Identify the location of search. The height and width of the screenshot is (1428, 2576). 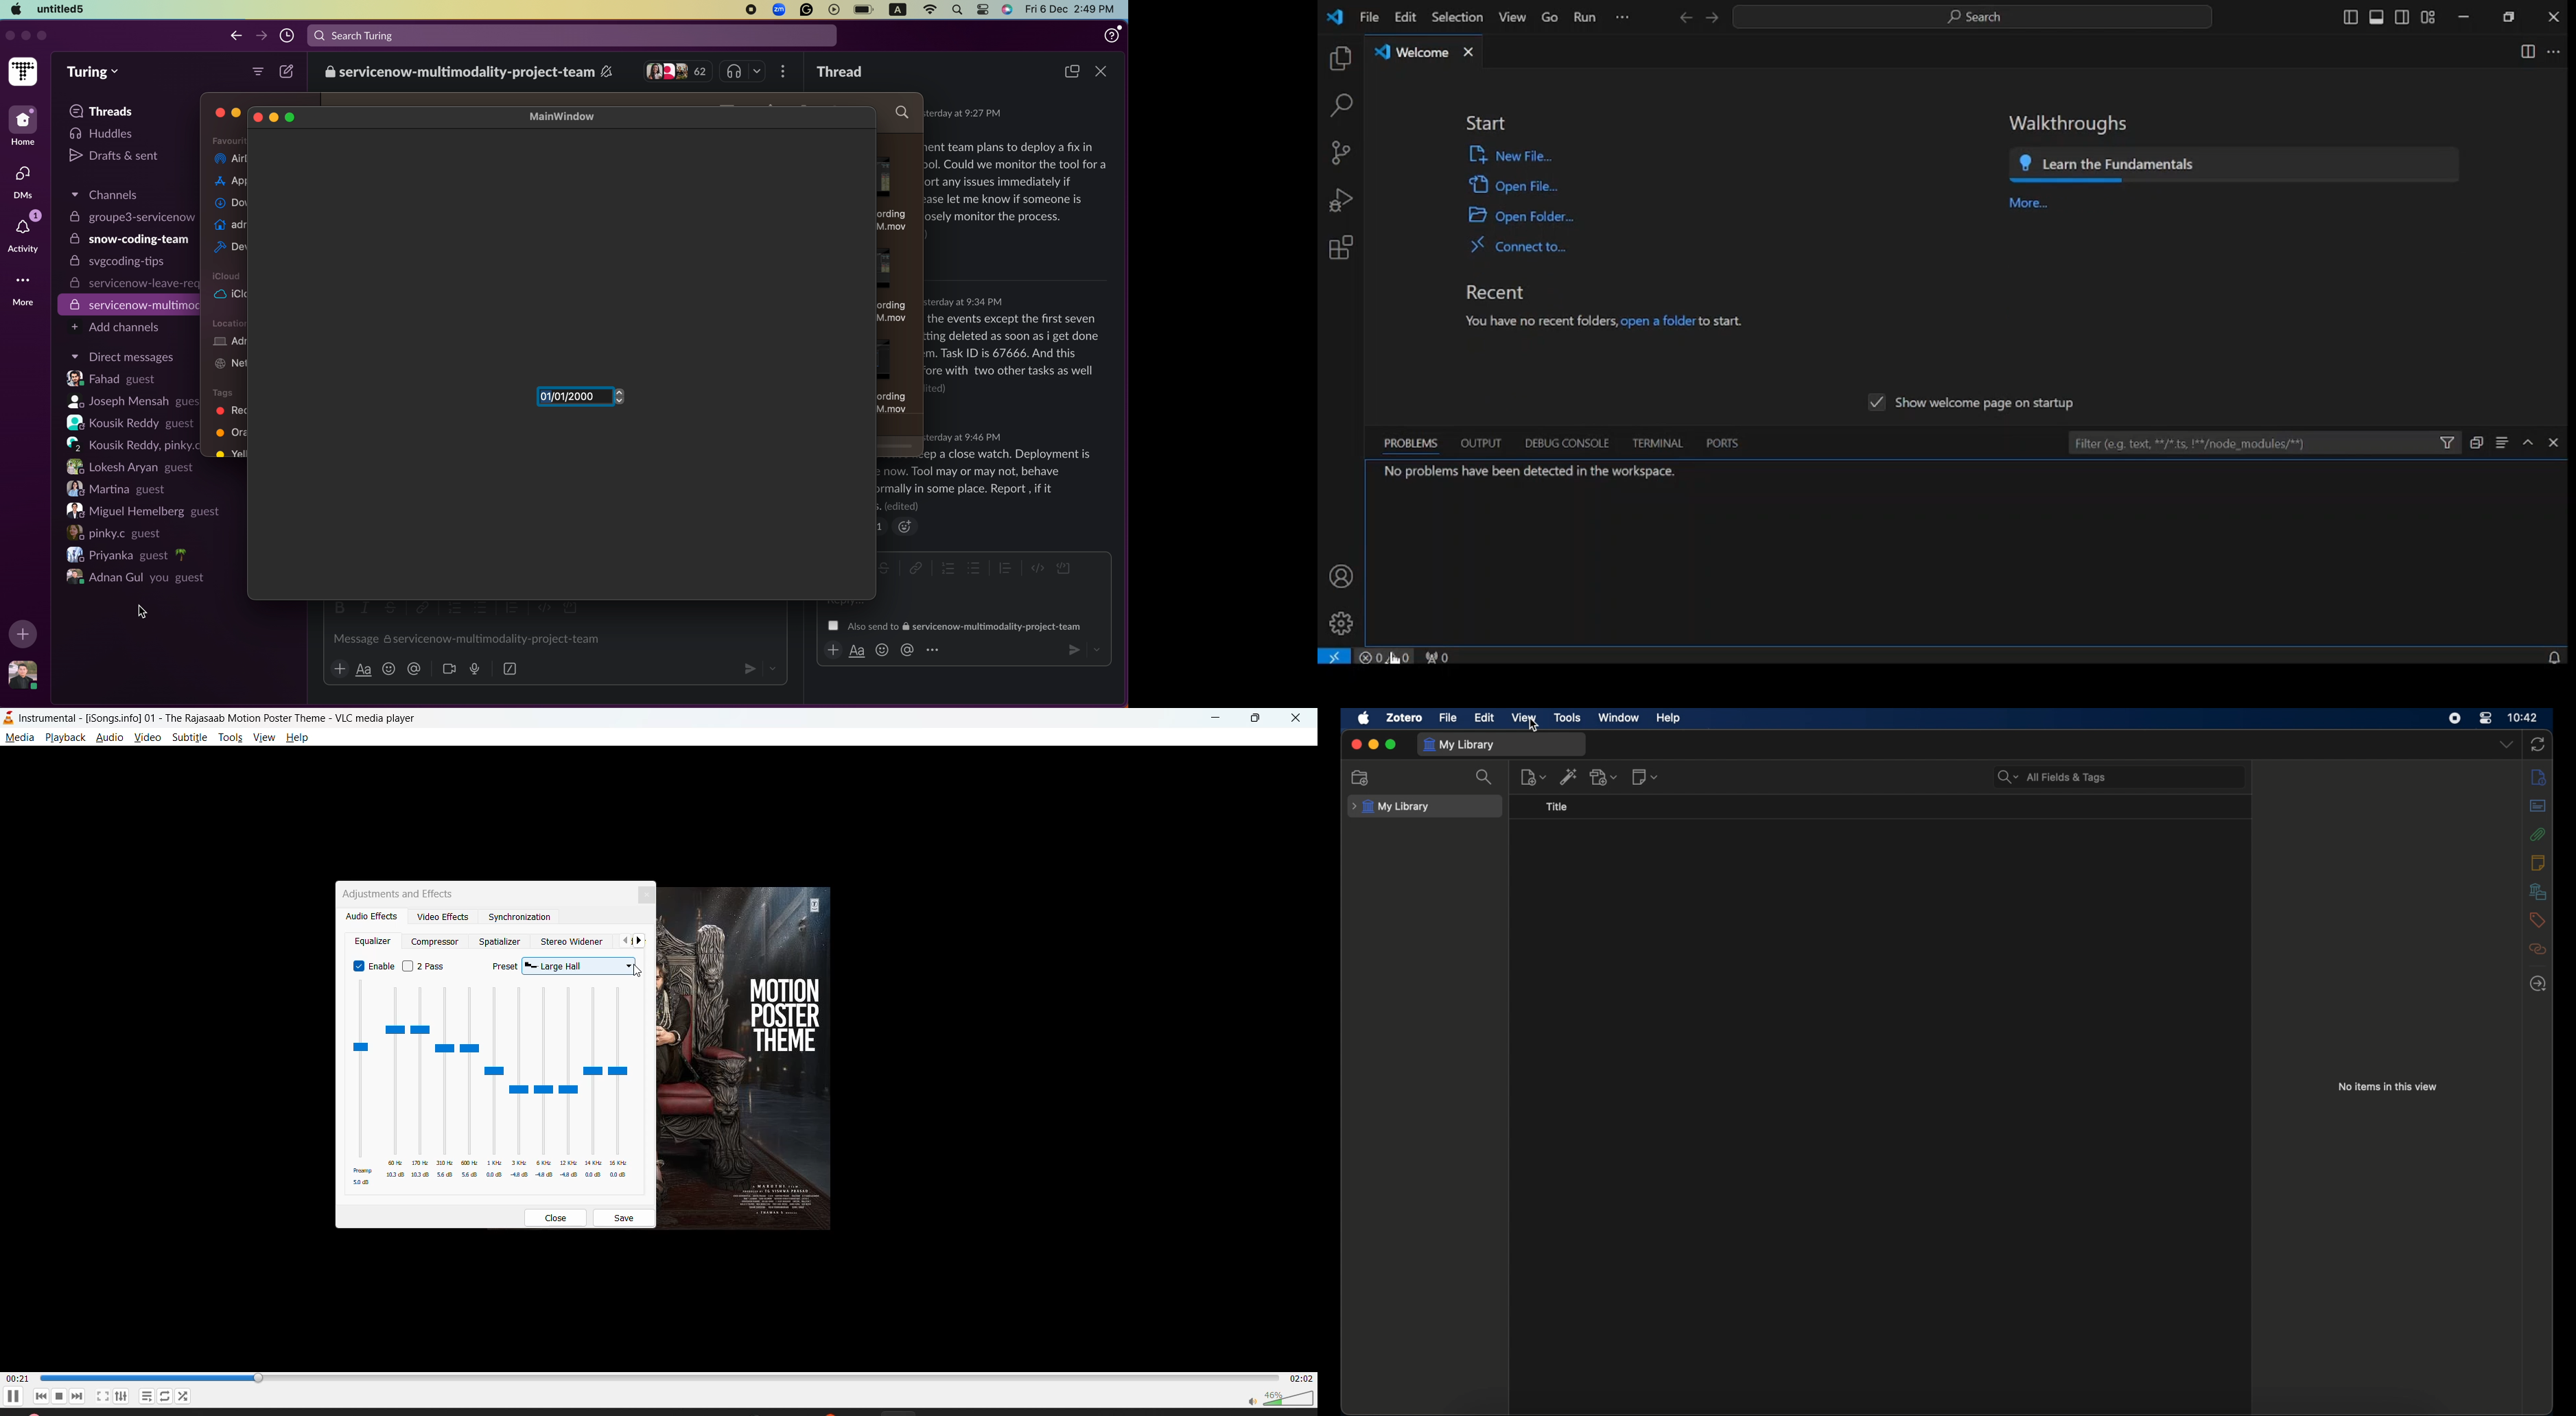
(1341, 106).